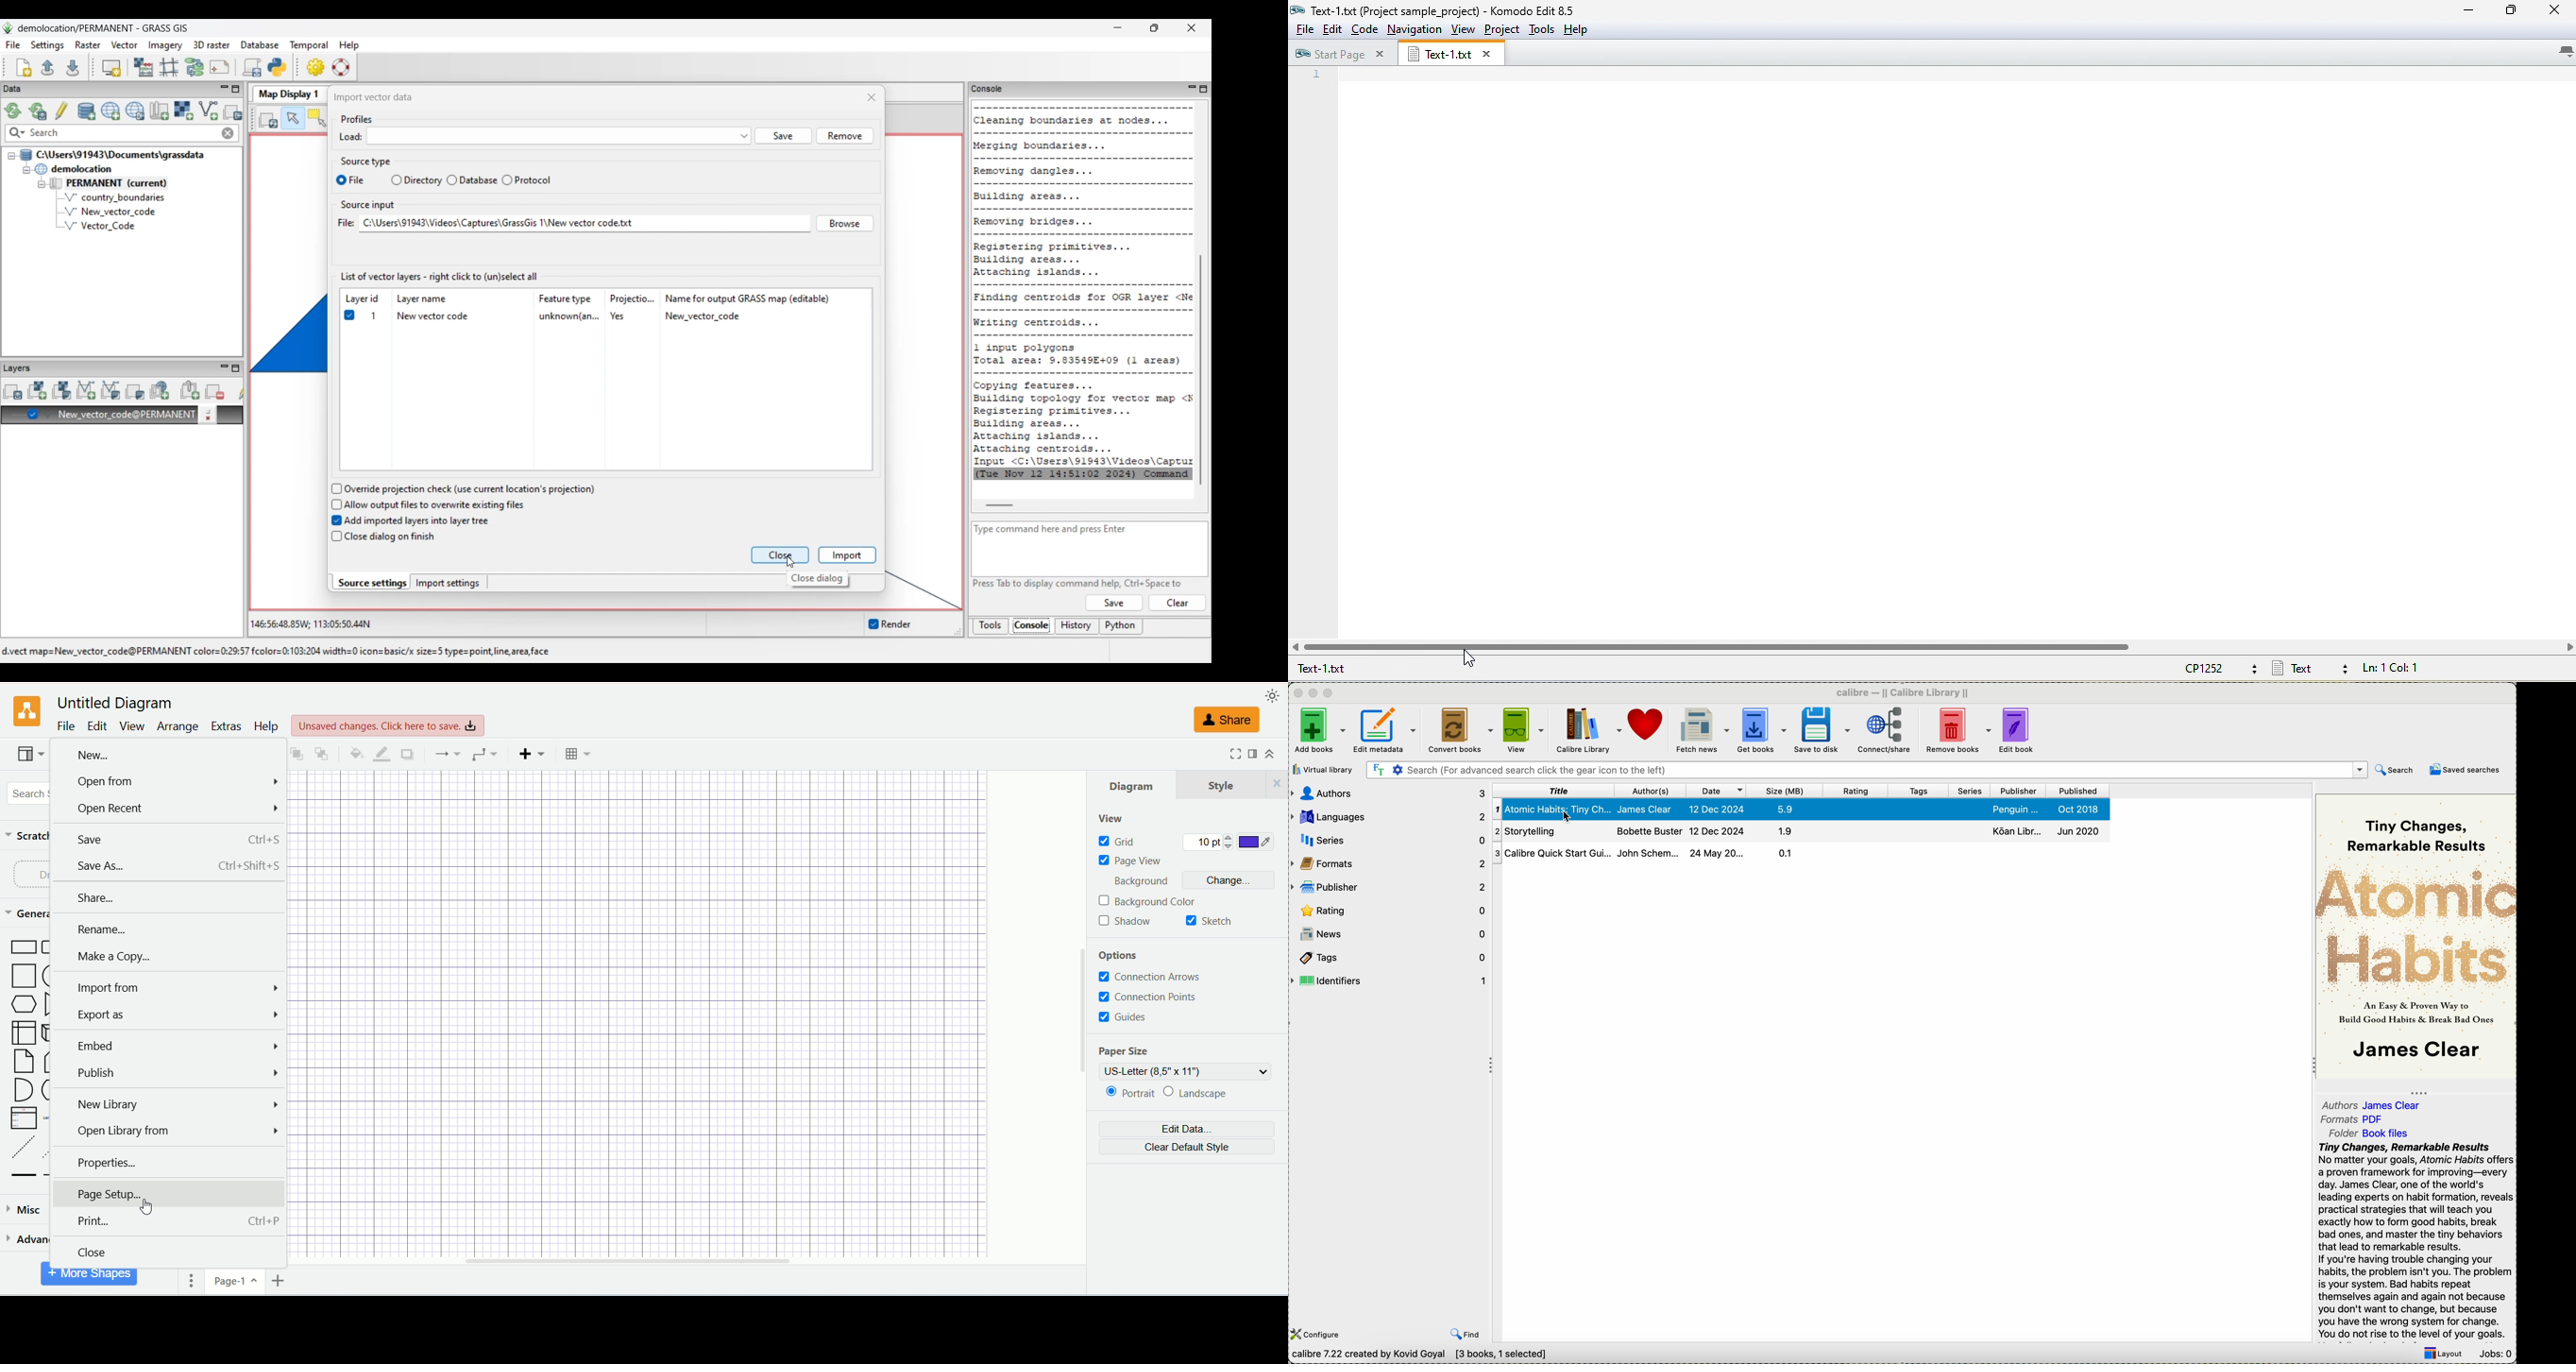 This screenshot has height=1372, width=2576. I want to click on date, so click(1717, 791).